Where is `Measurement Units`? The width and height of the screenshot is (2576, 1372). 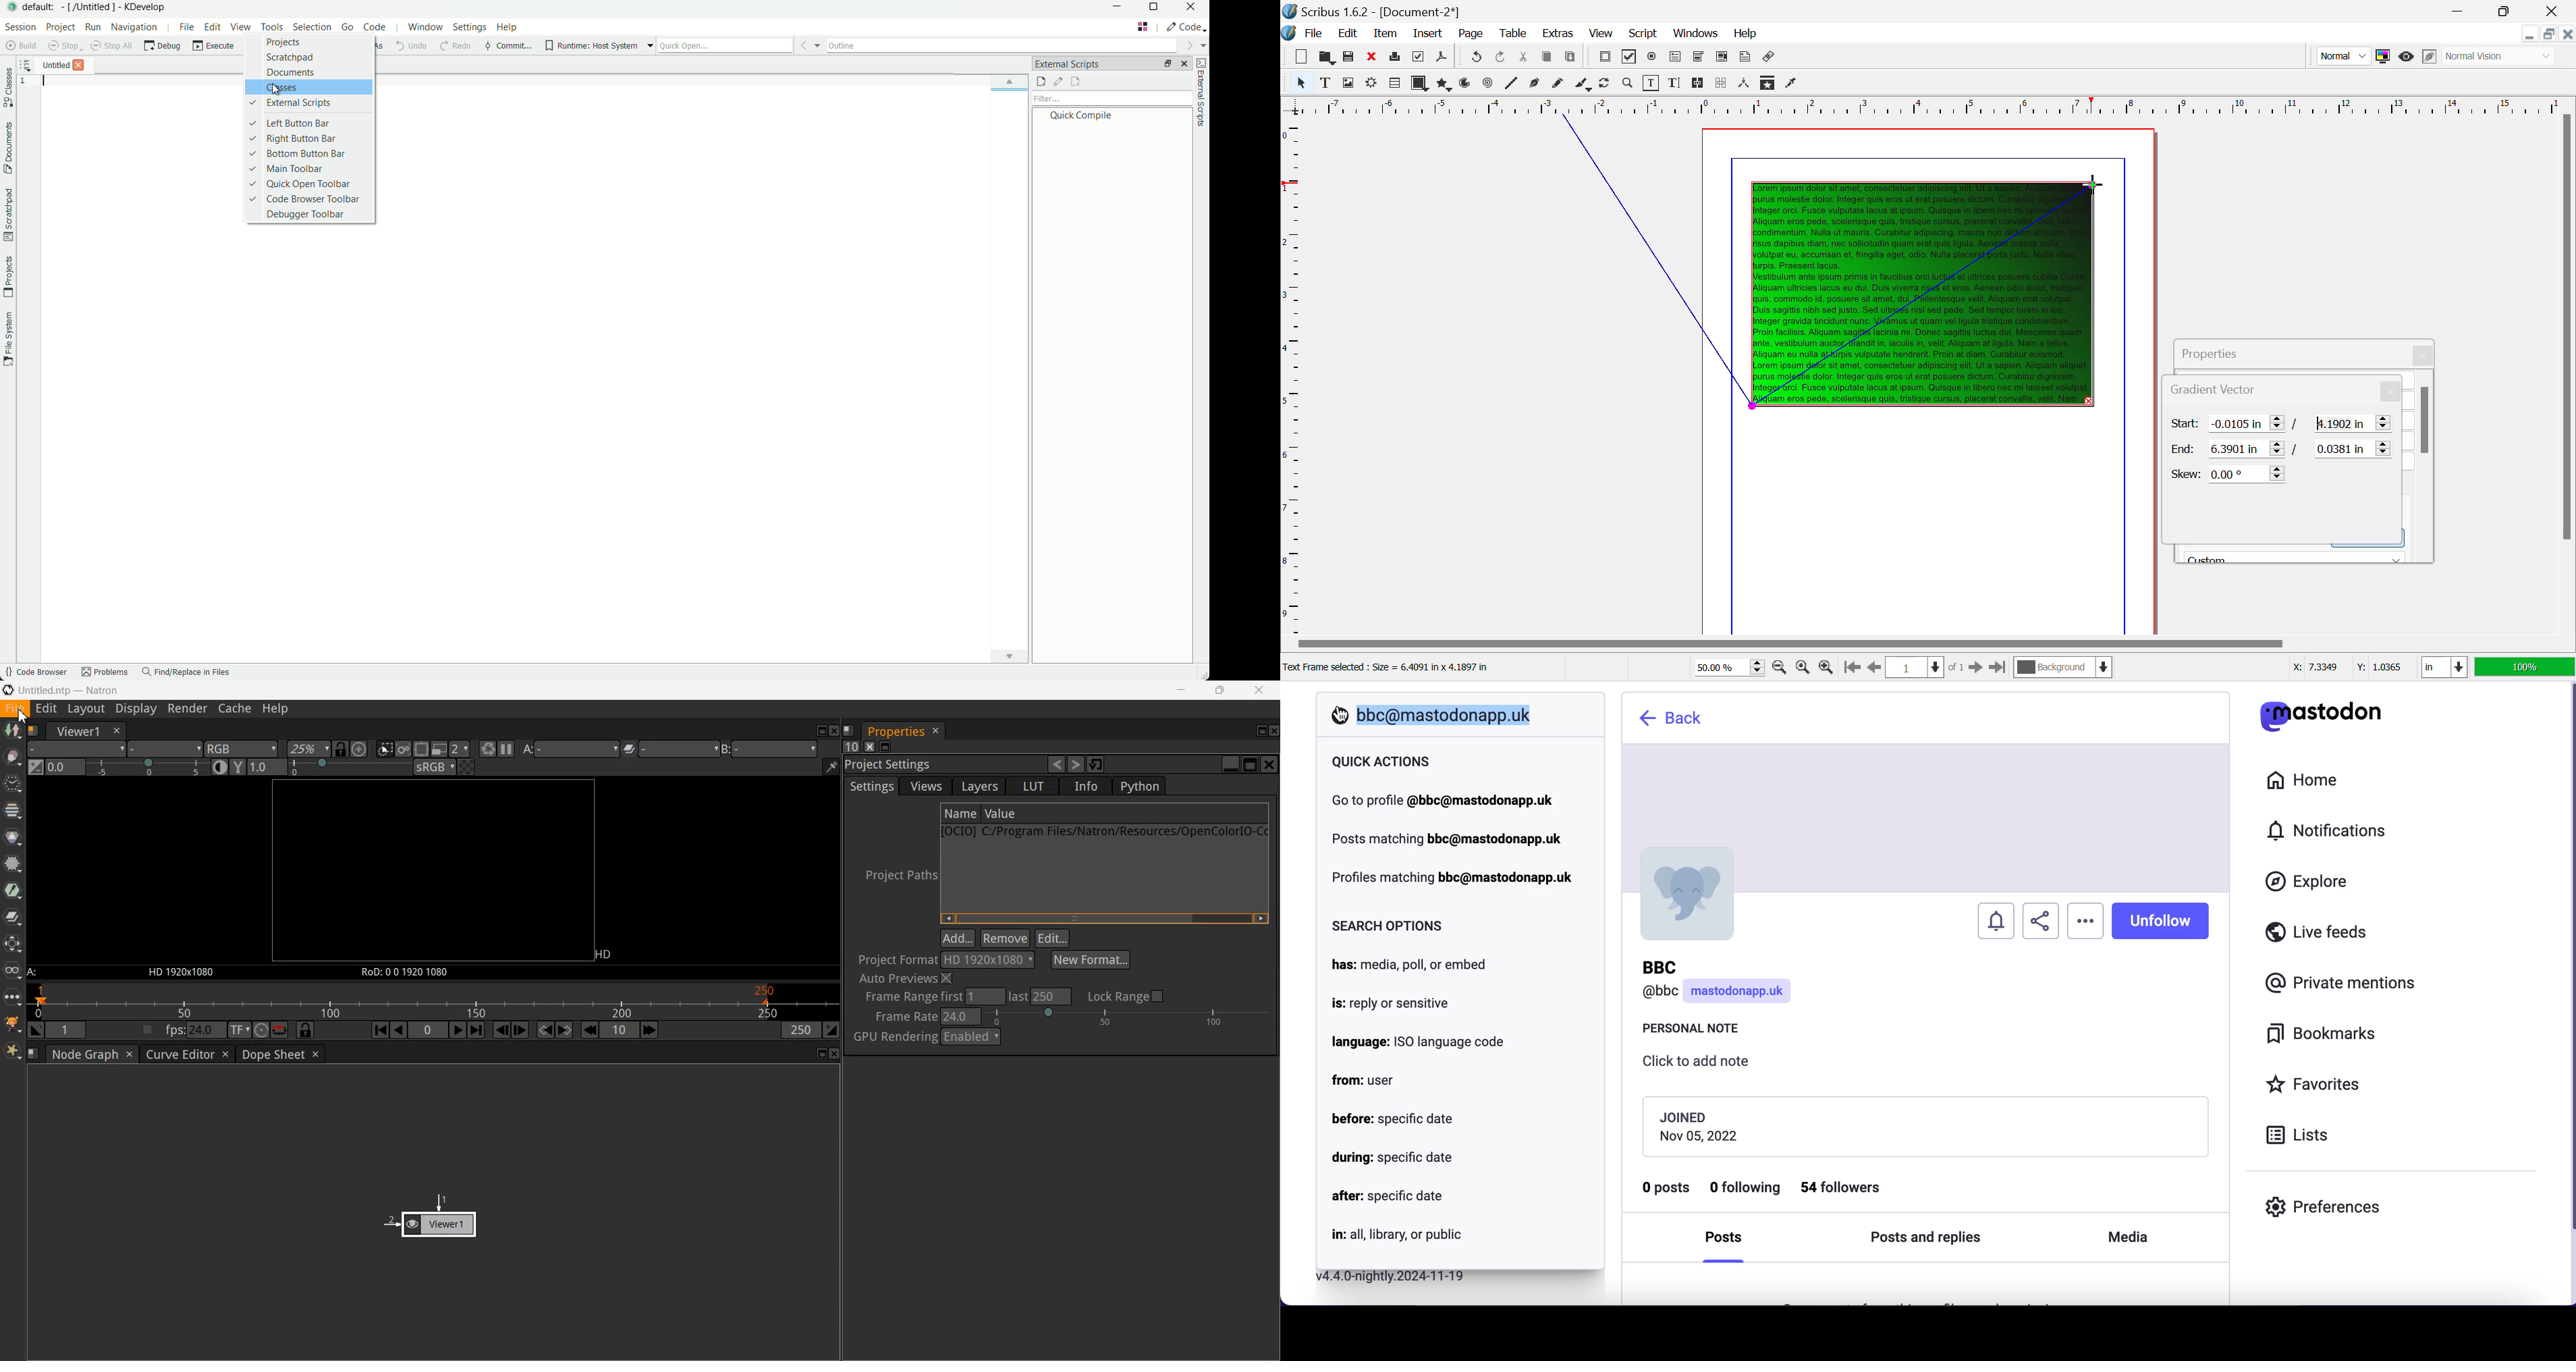
Measurement Units is located at coordinates (2445, 668).